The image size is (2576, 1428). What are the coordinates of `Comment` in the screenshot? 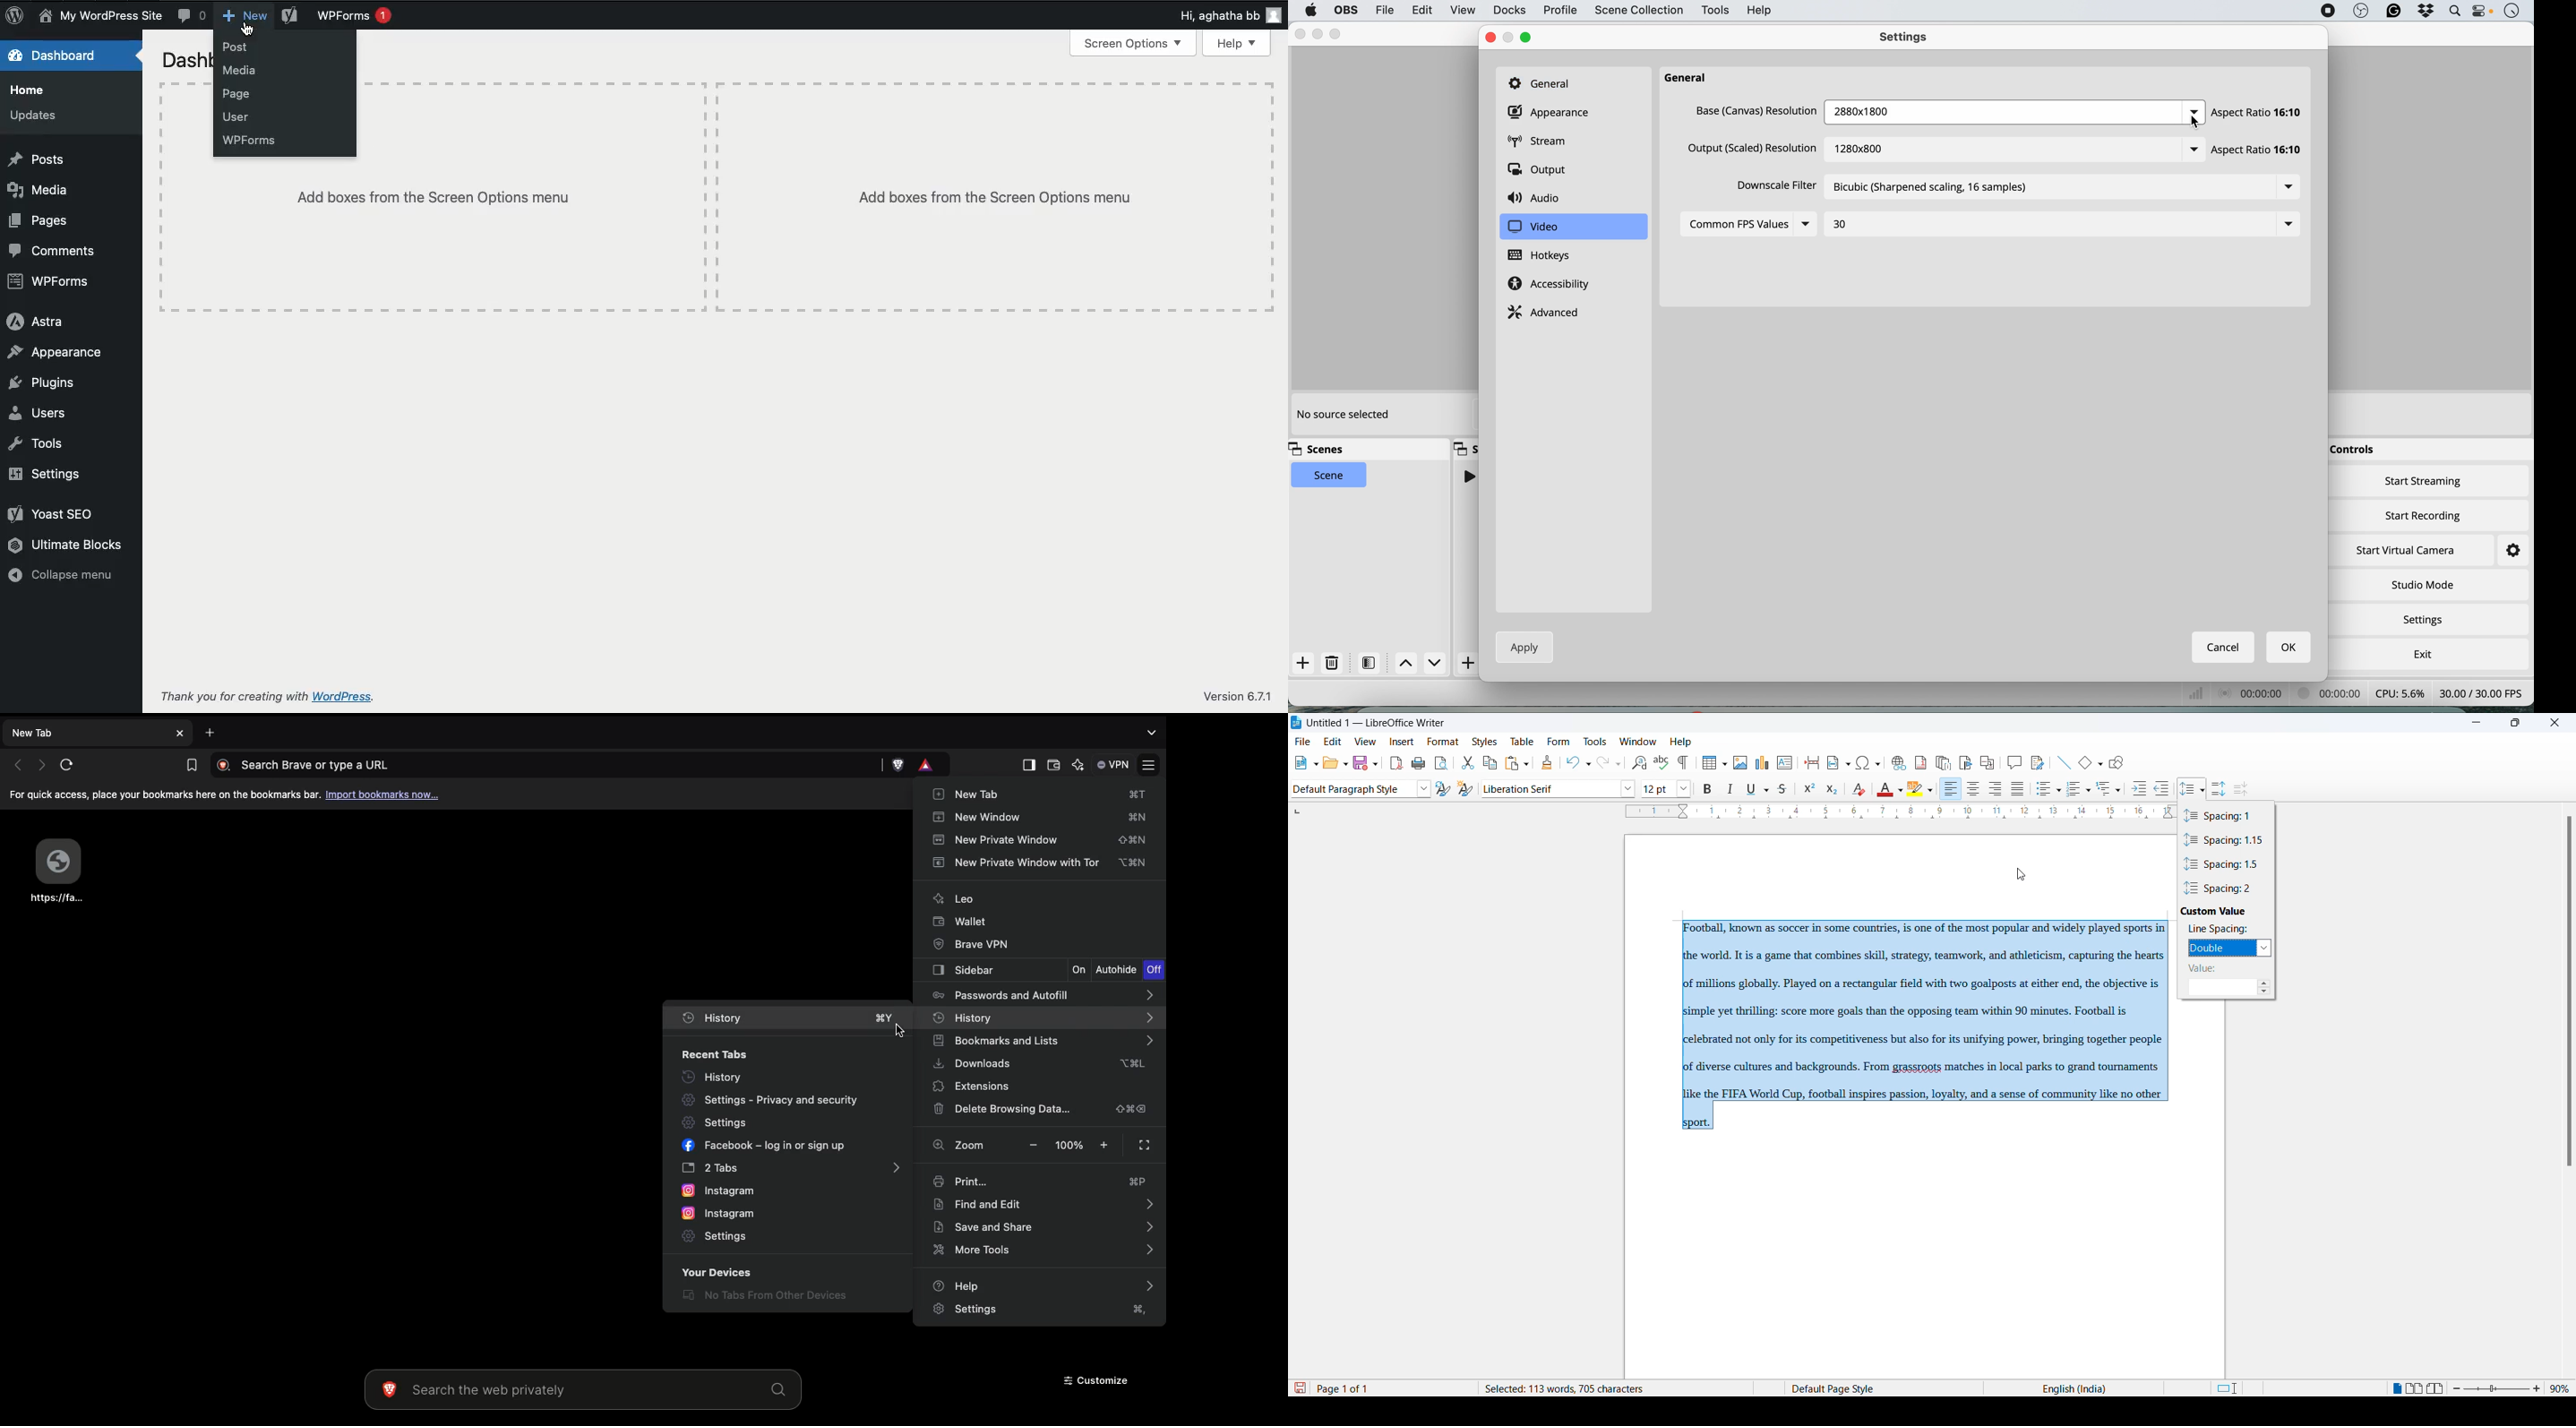 It's located at (193, 15).